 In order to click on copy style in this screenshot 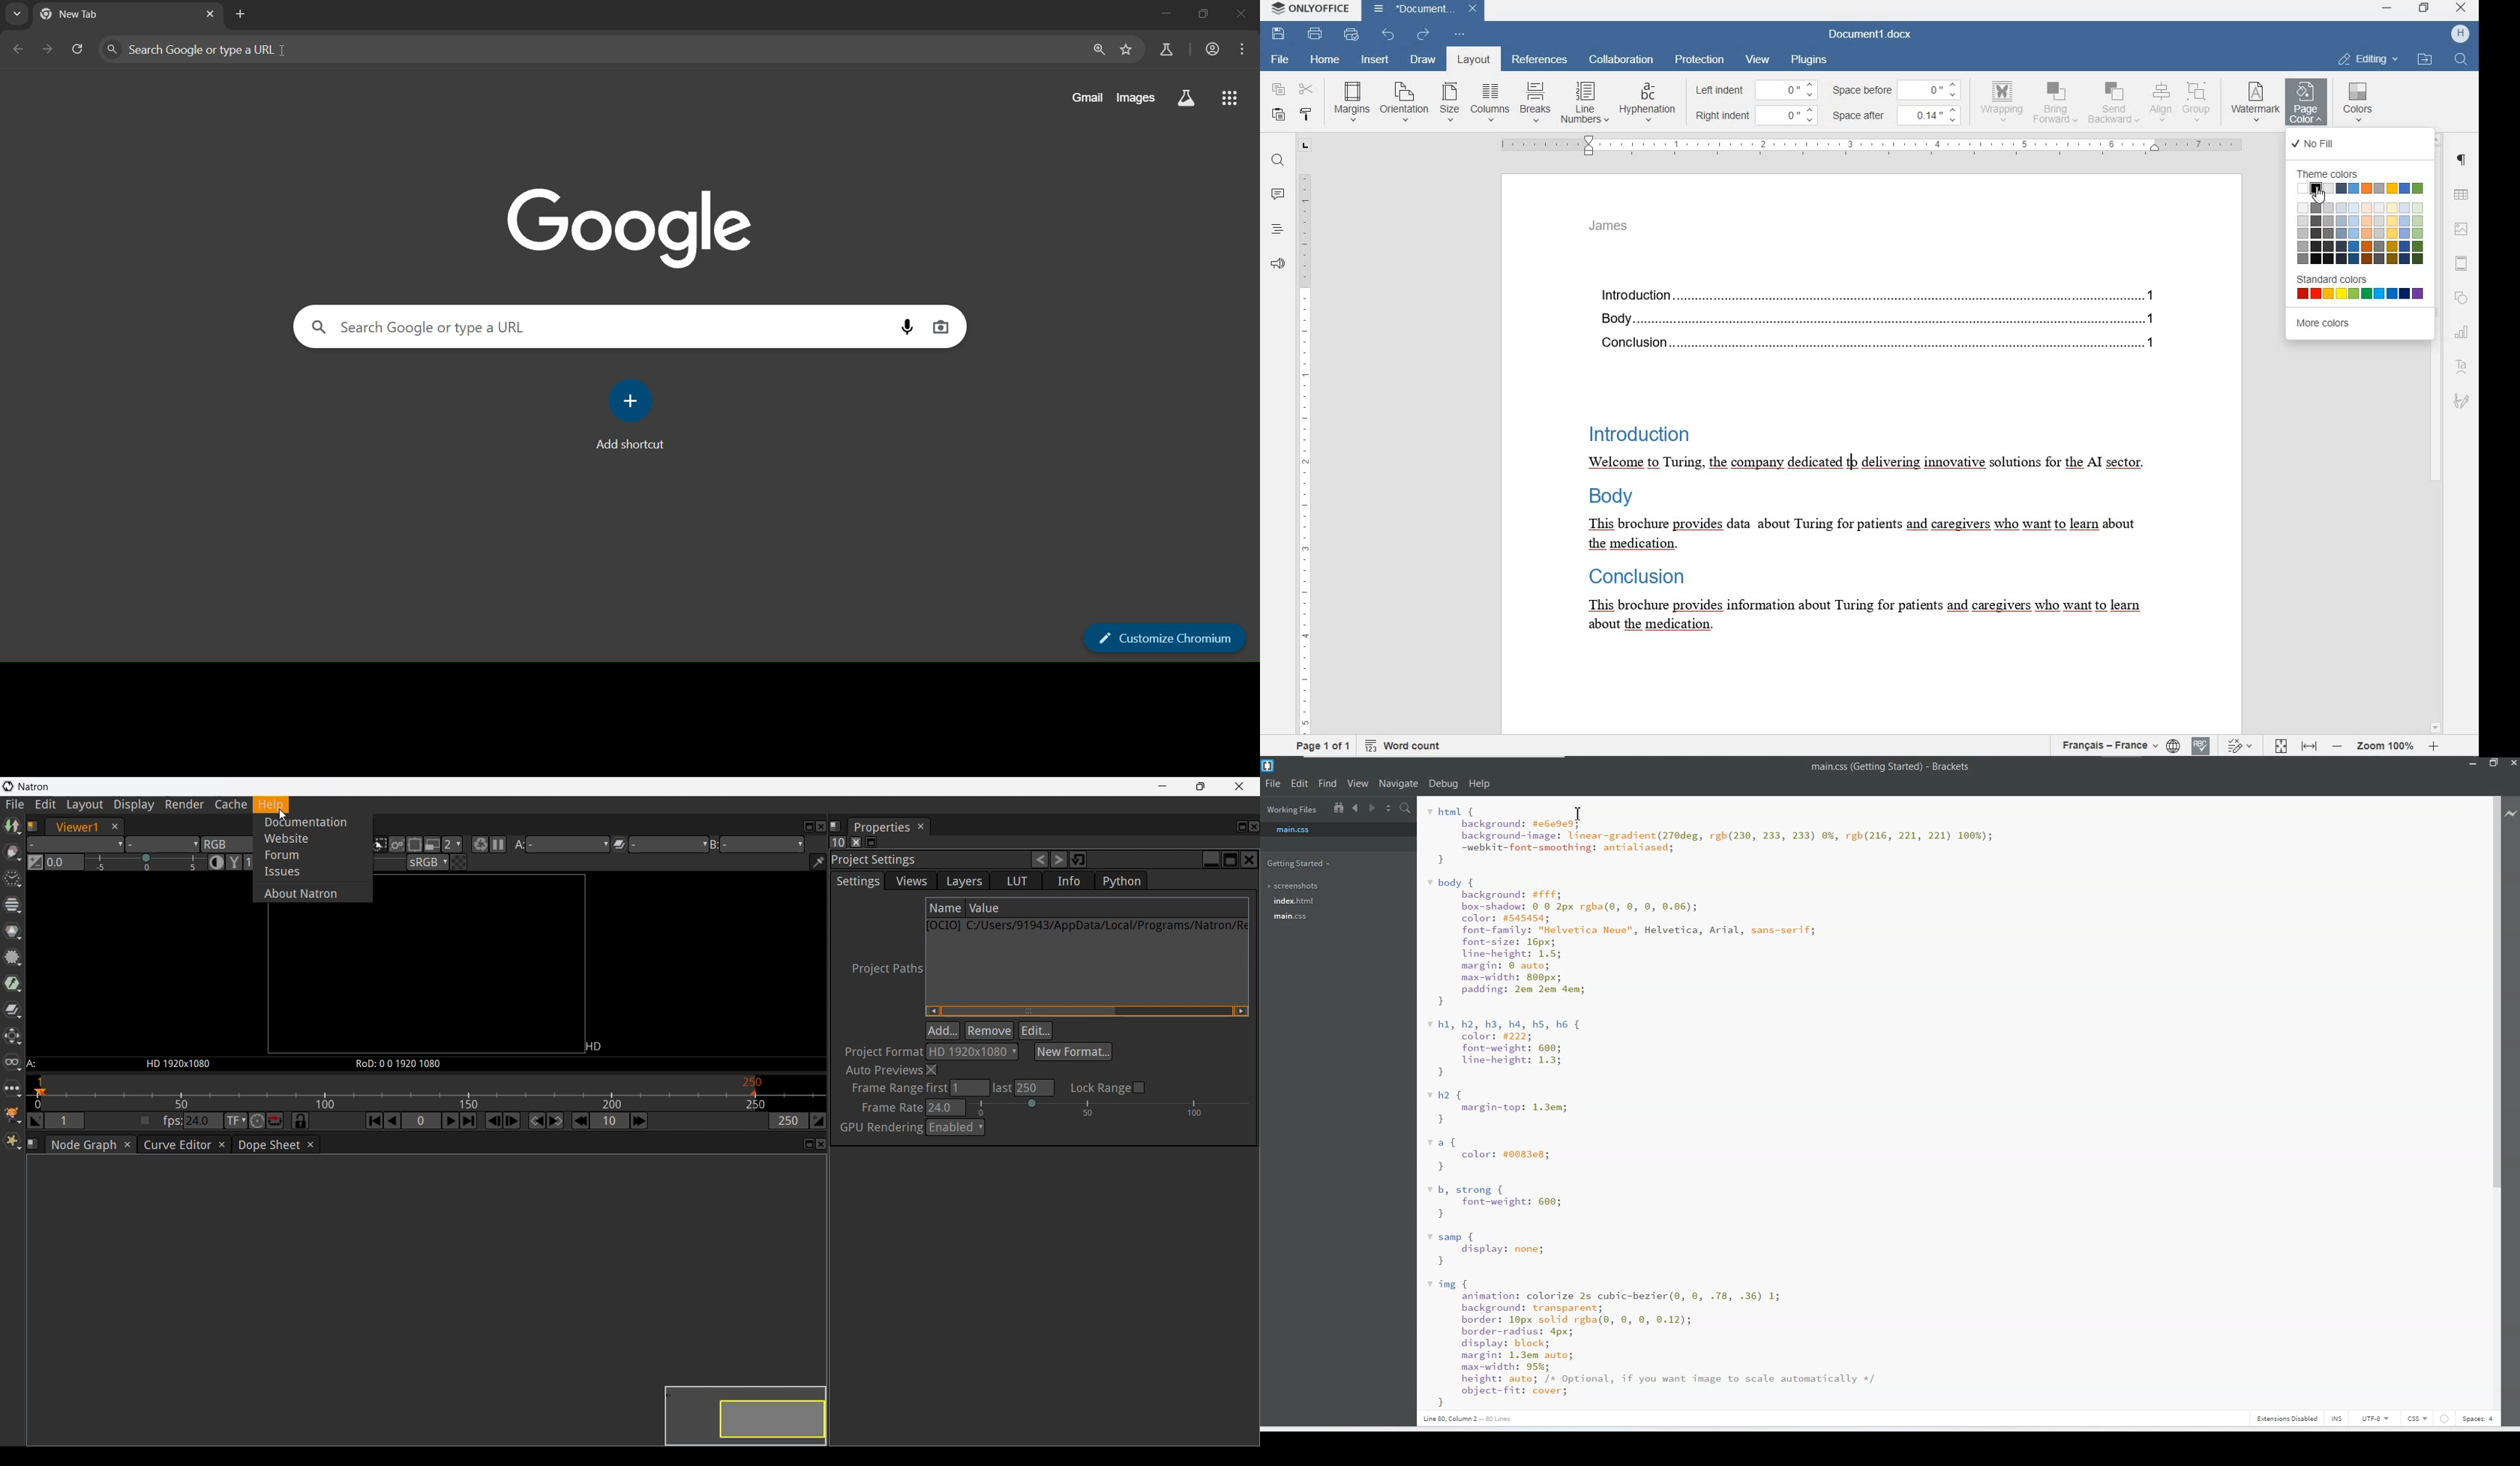, I will do `click(1306, 114)`.